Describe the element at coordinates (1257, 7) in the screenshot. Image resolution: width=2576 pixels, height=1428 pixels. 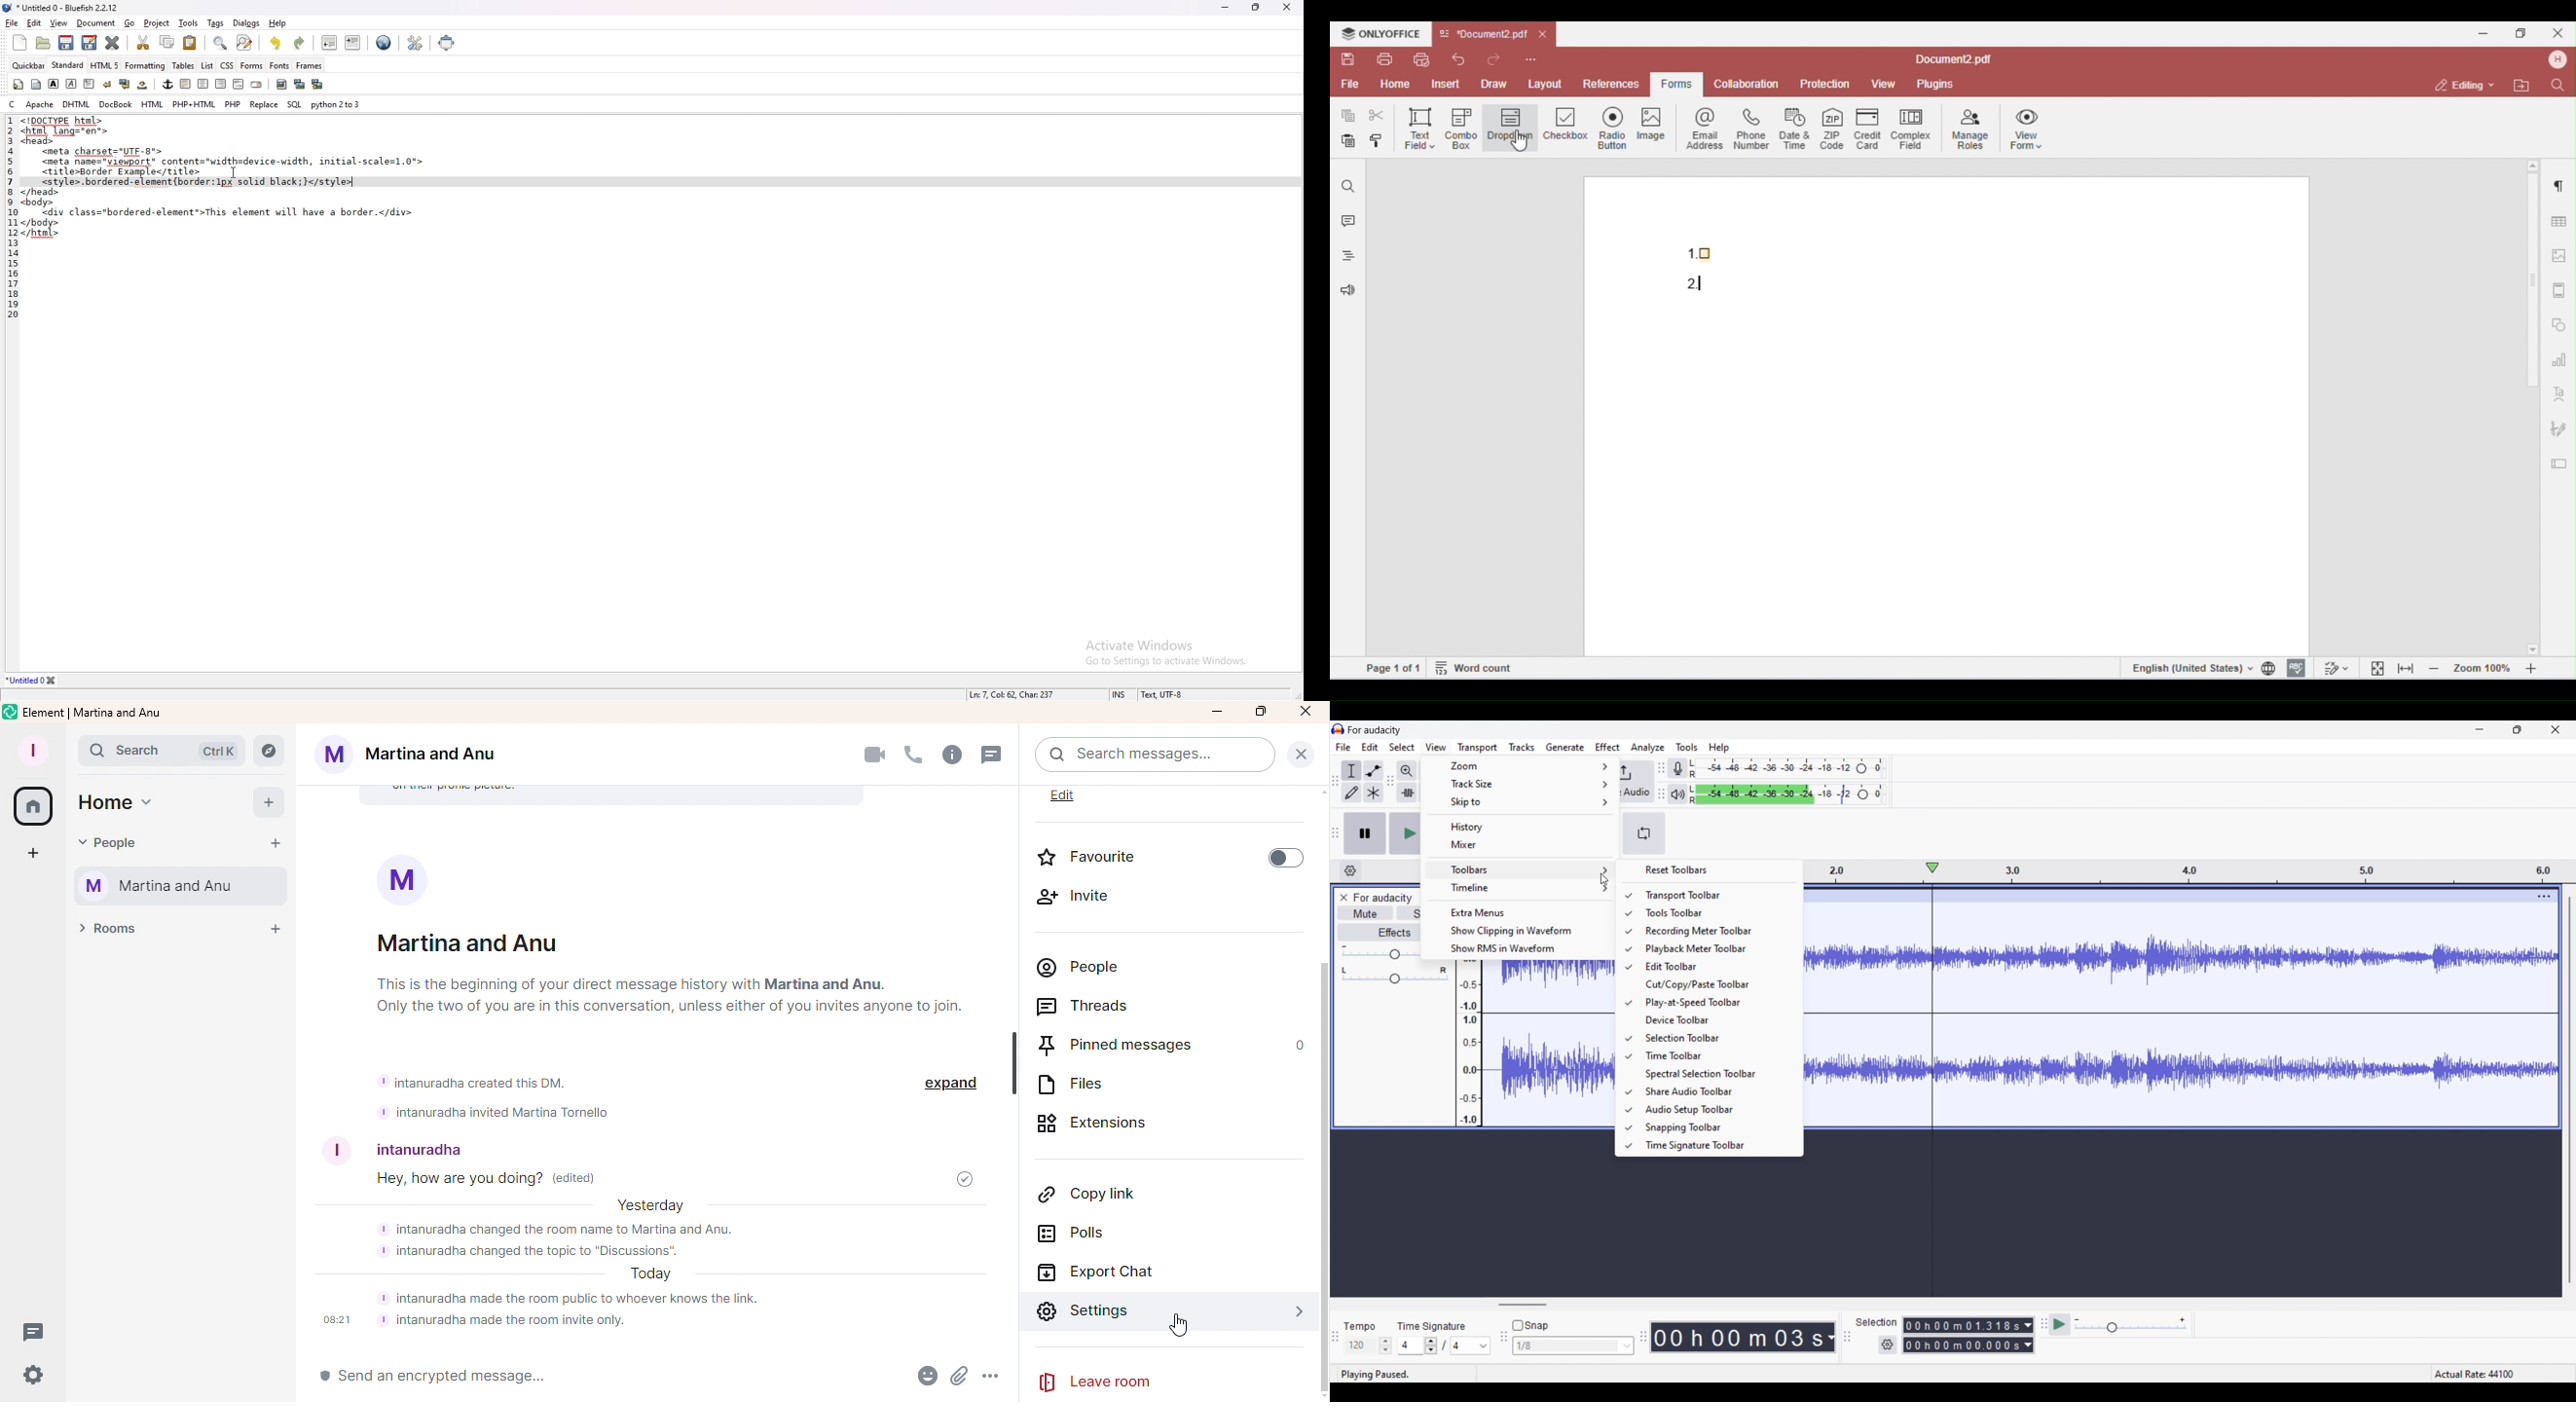
I see `resize` at that location.